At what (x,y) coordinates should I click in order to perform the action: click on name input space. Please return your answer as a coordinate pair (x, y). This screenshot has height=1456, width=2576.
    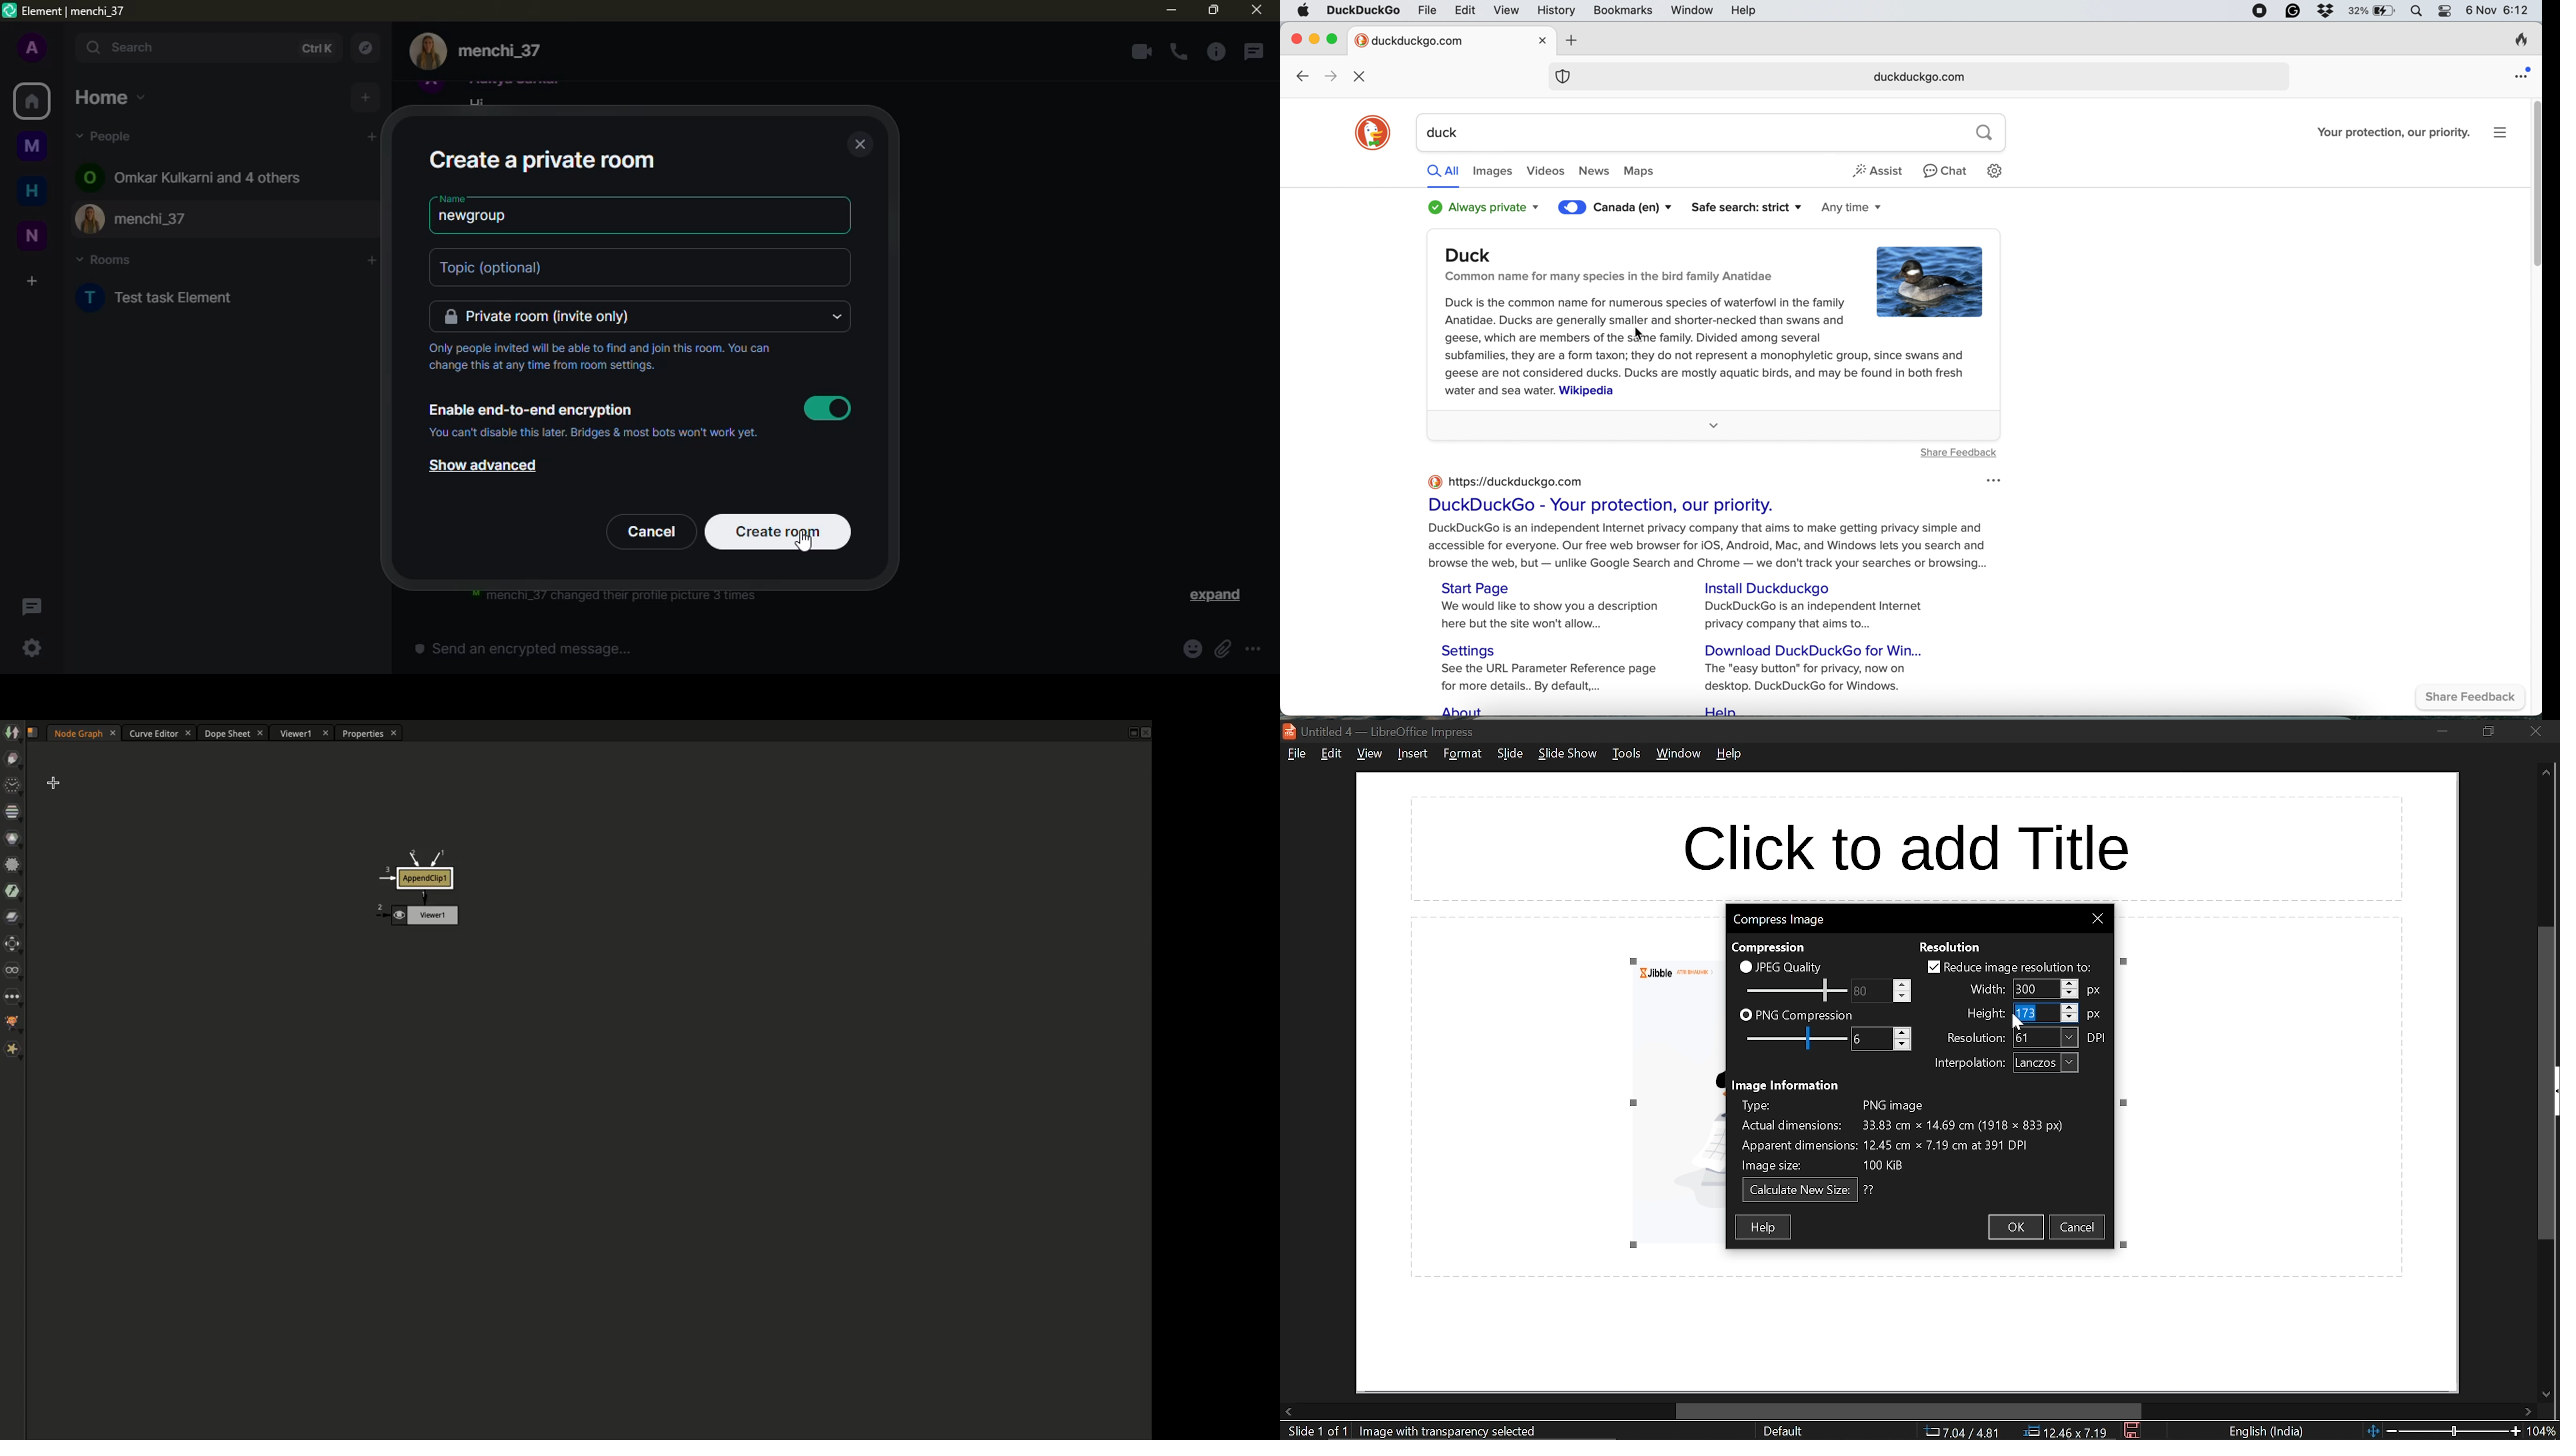
    Looking at the image, I should click on (679, 219).